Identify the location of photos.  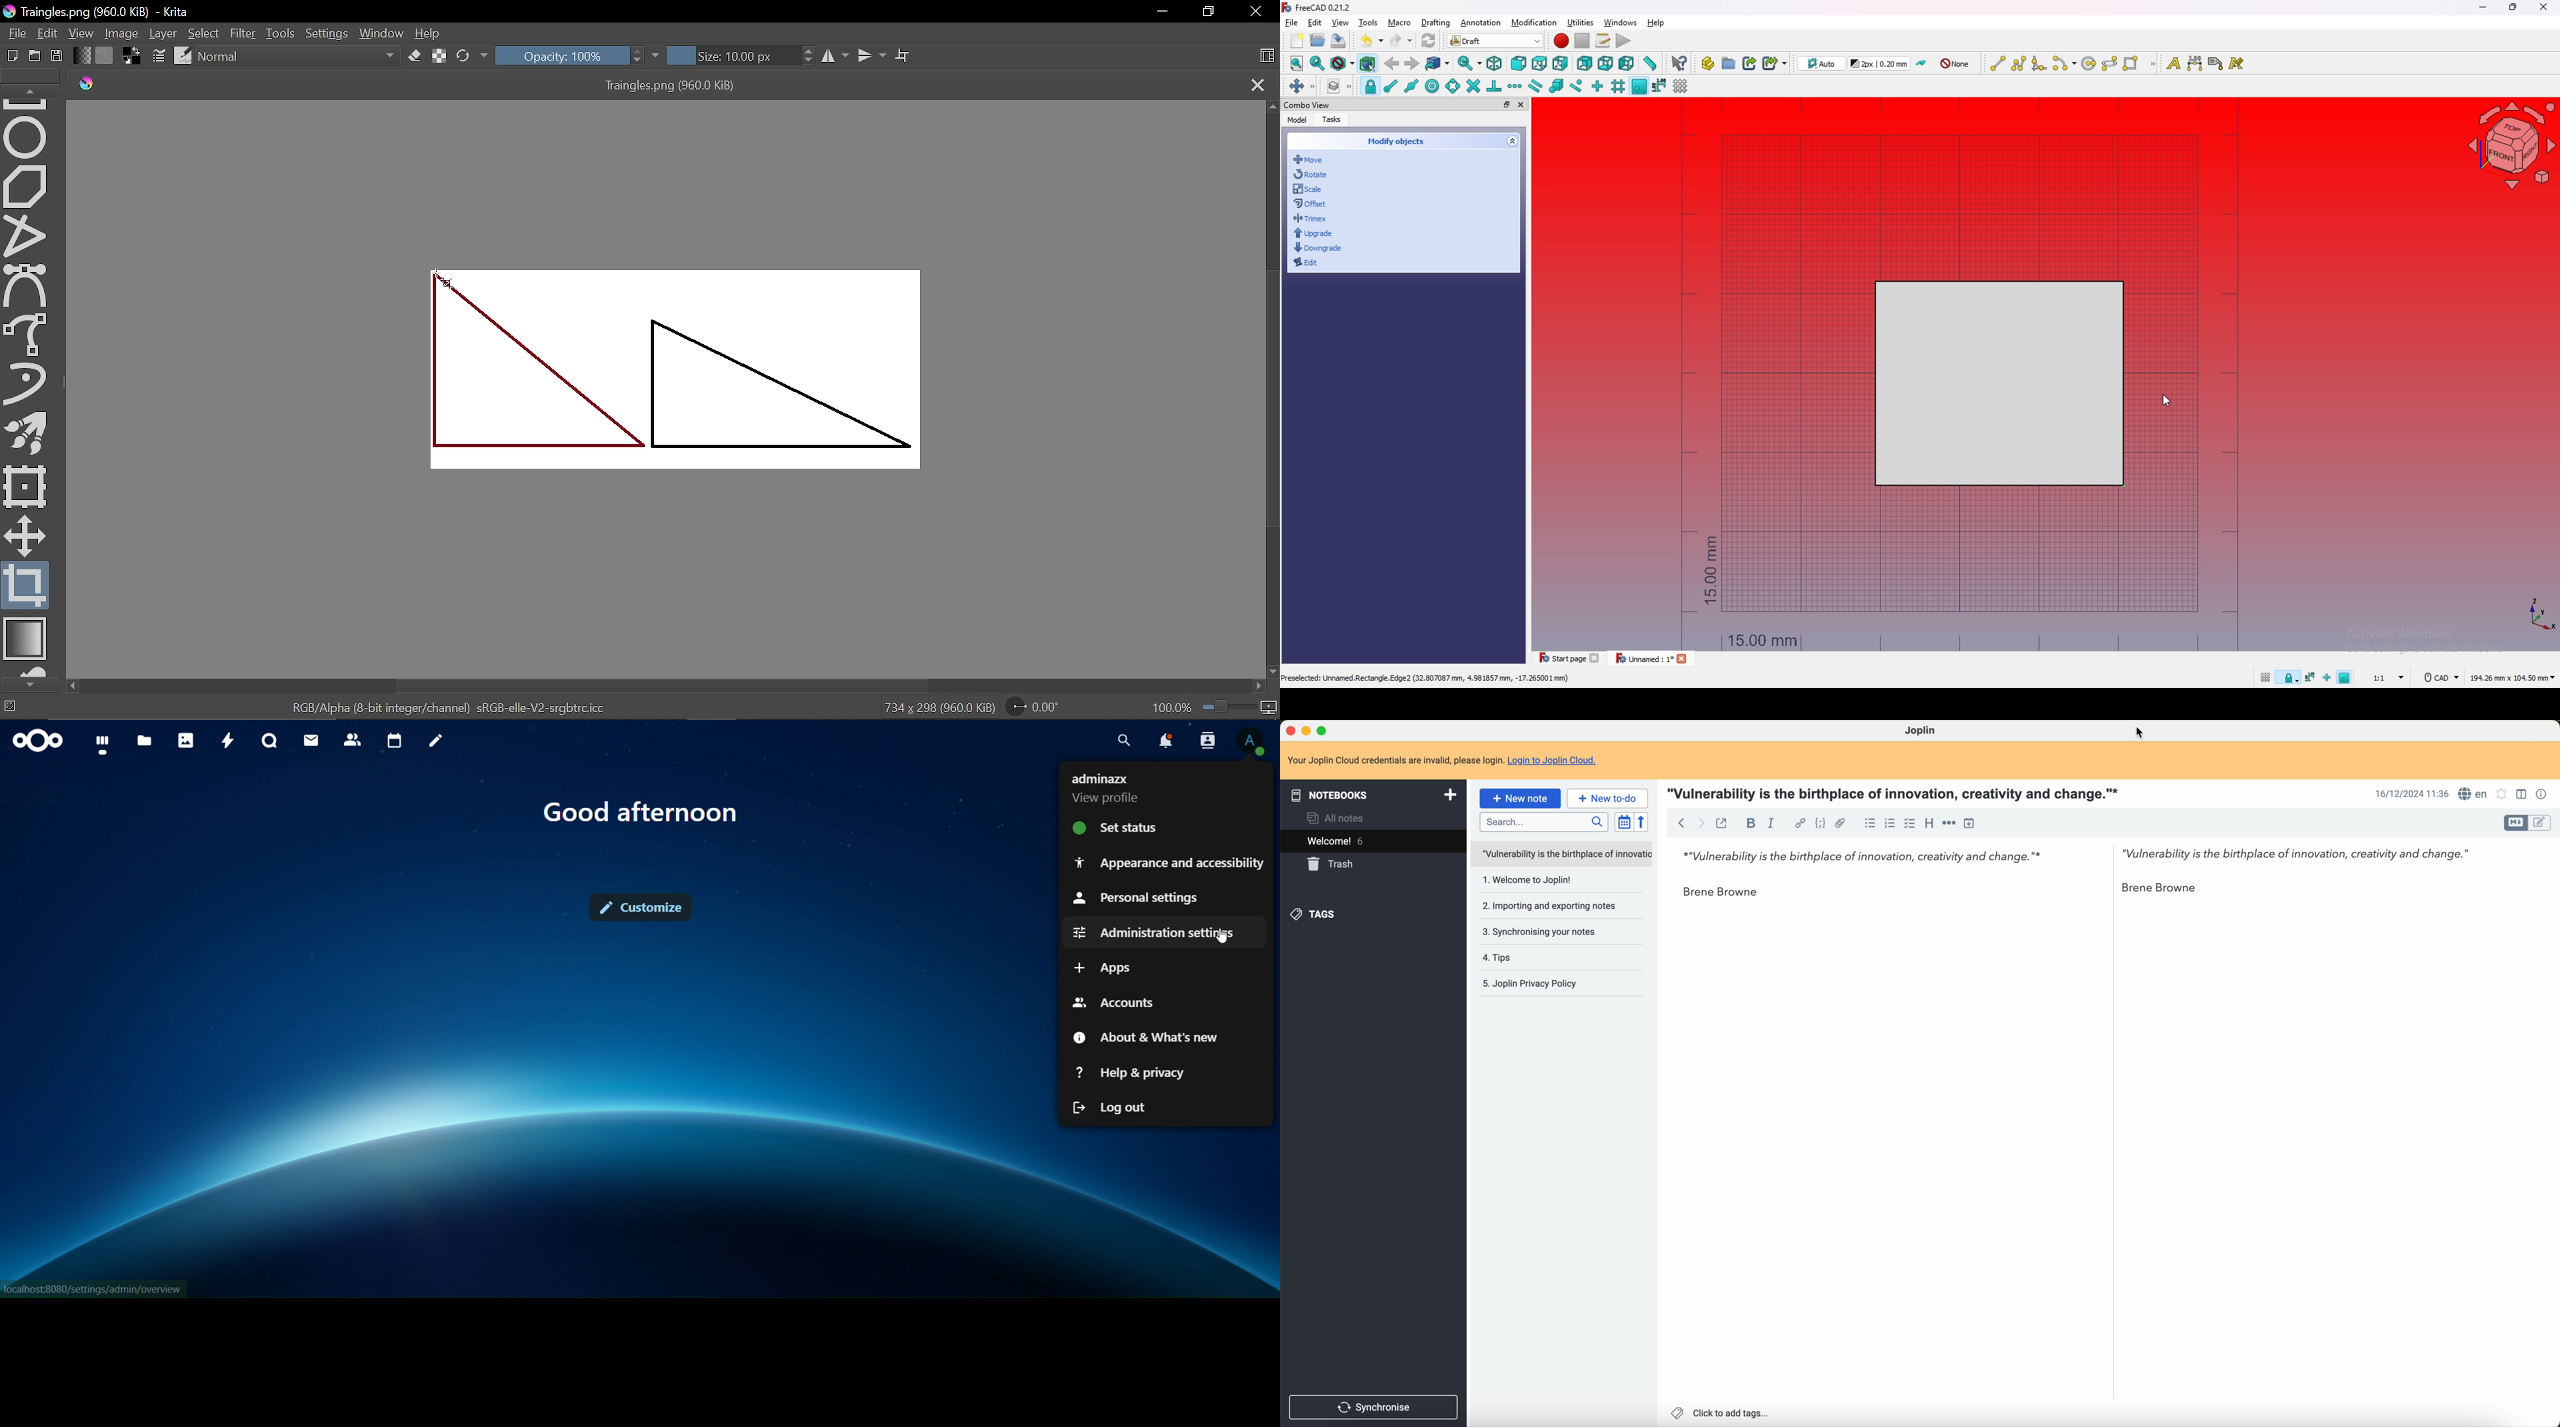
(185, 740).